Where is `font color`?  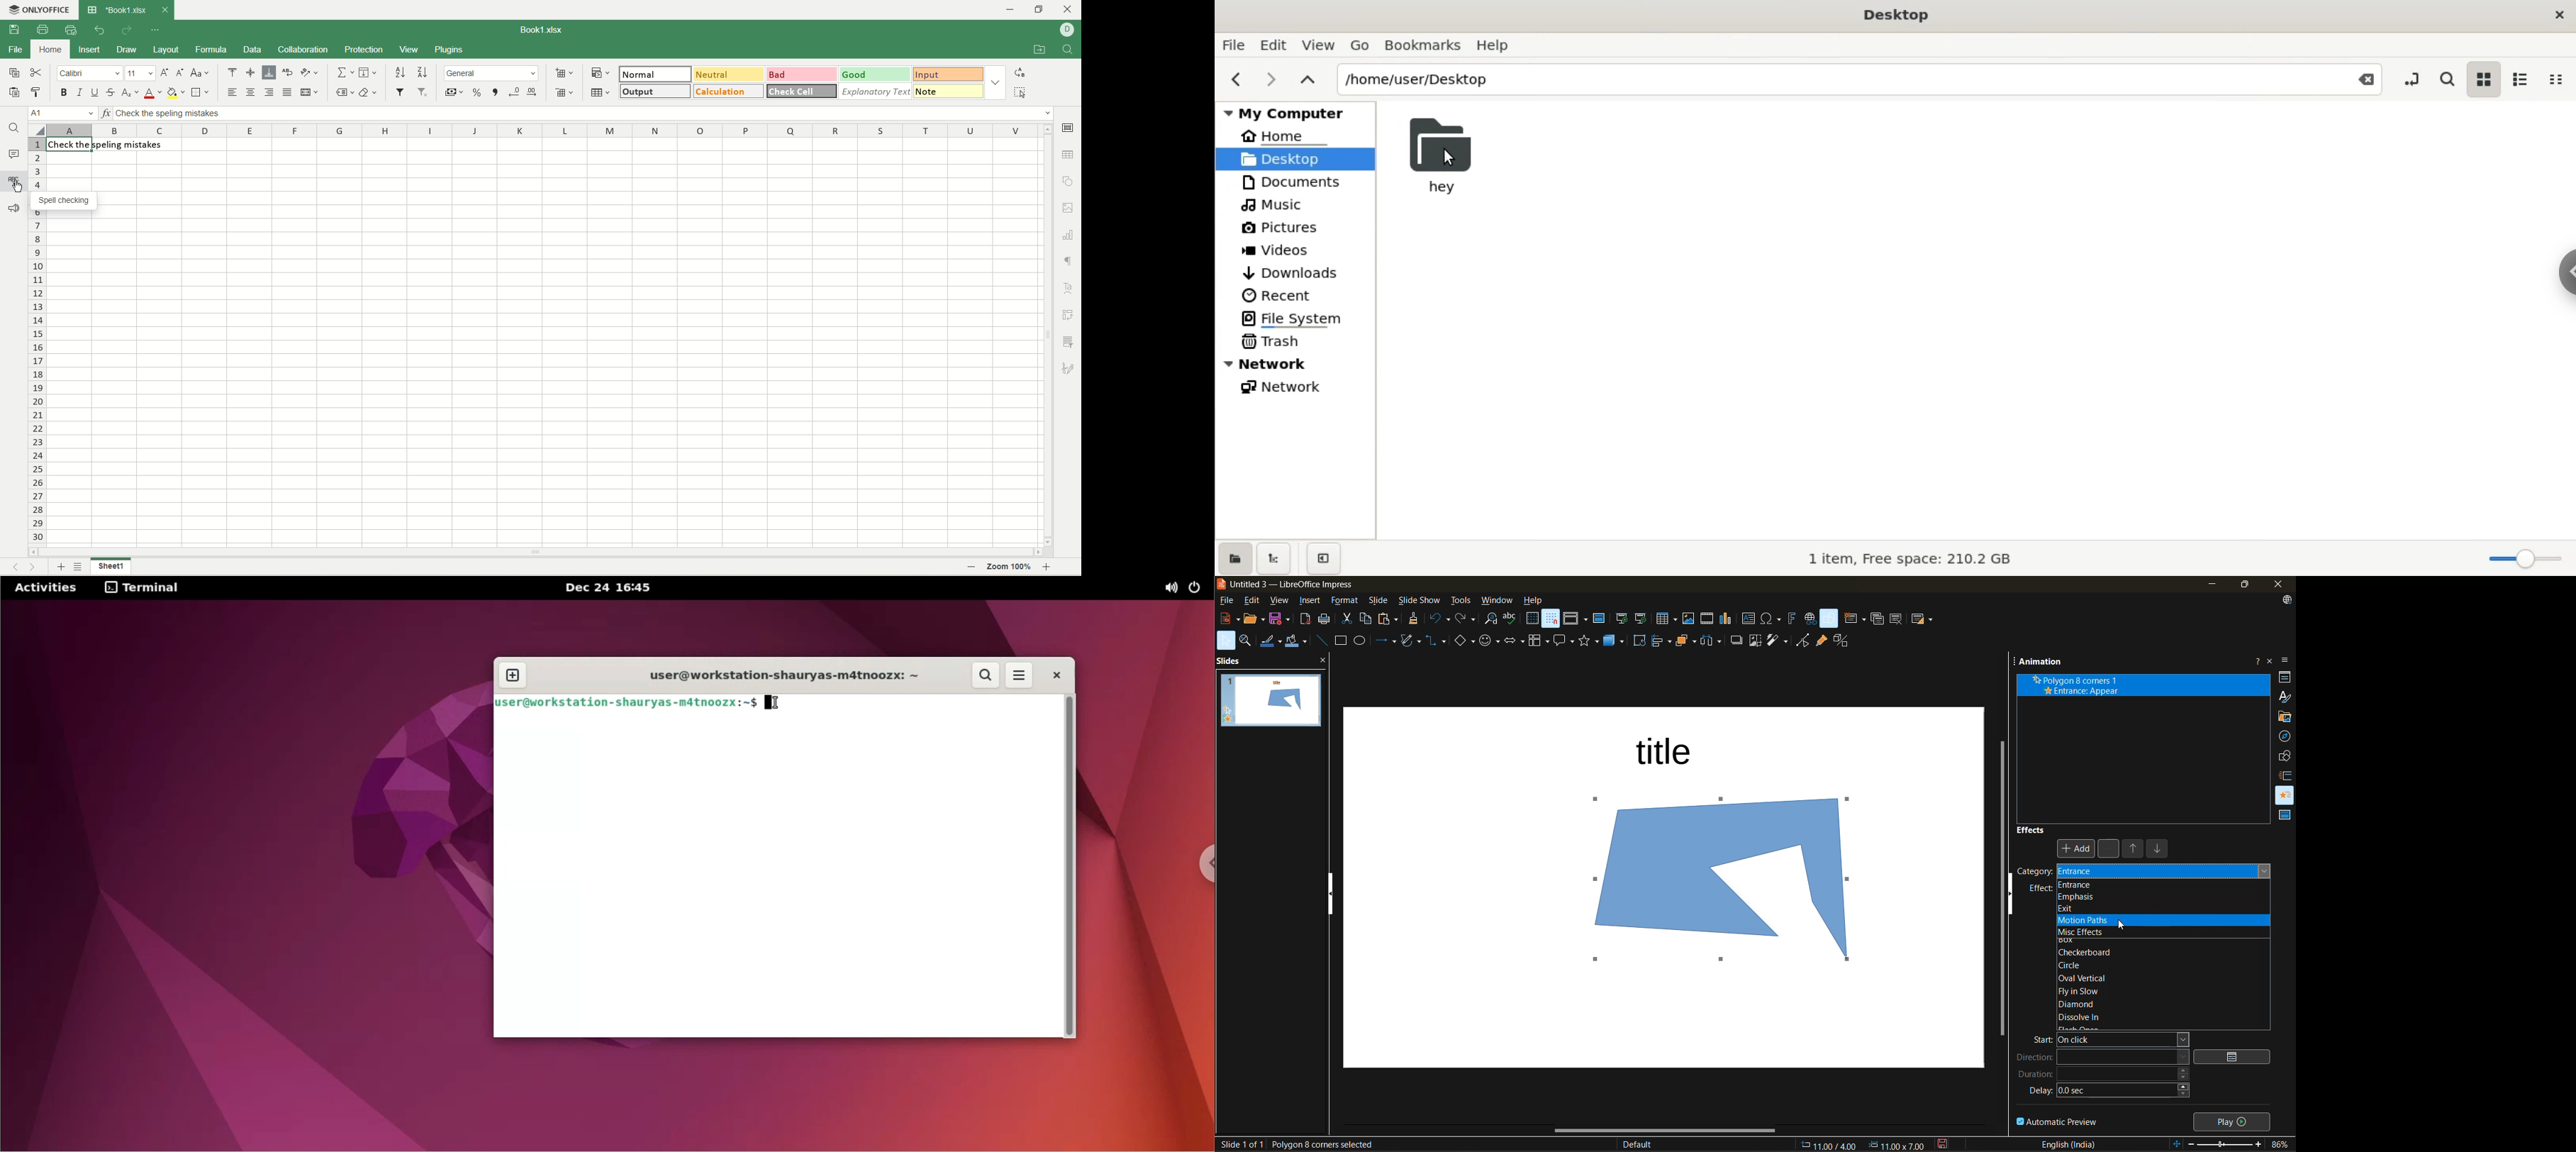
font color is located at coordinates (153, 94).